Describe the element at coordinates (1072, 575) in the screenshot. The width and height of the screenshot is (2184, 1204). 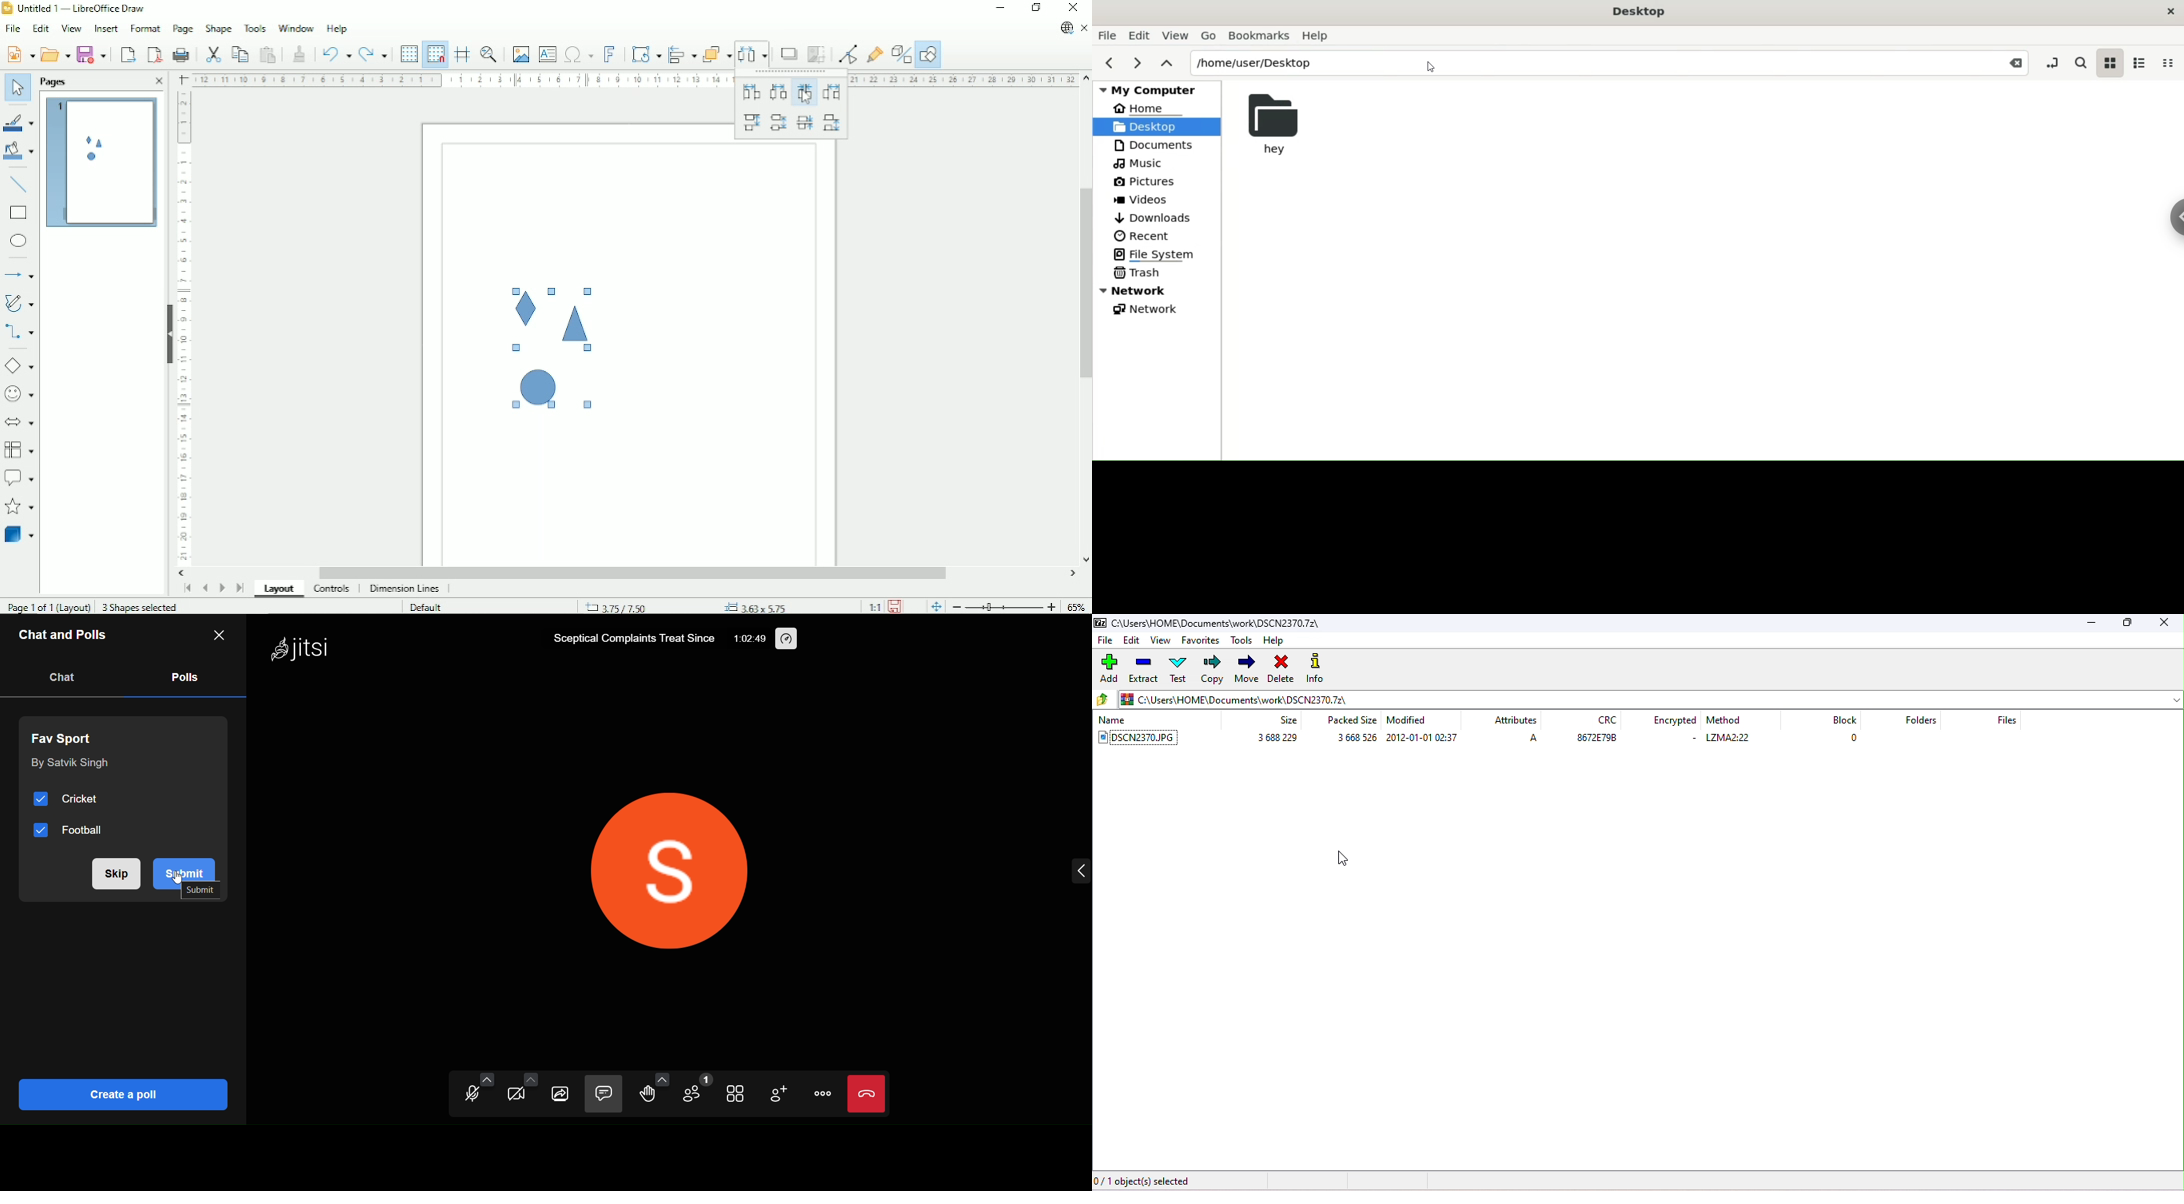
I see `Horizontal scroll button` at that location.